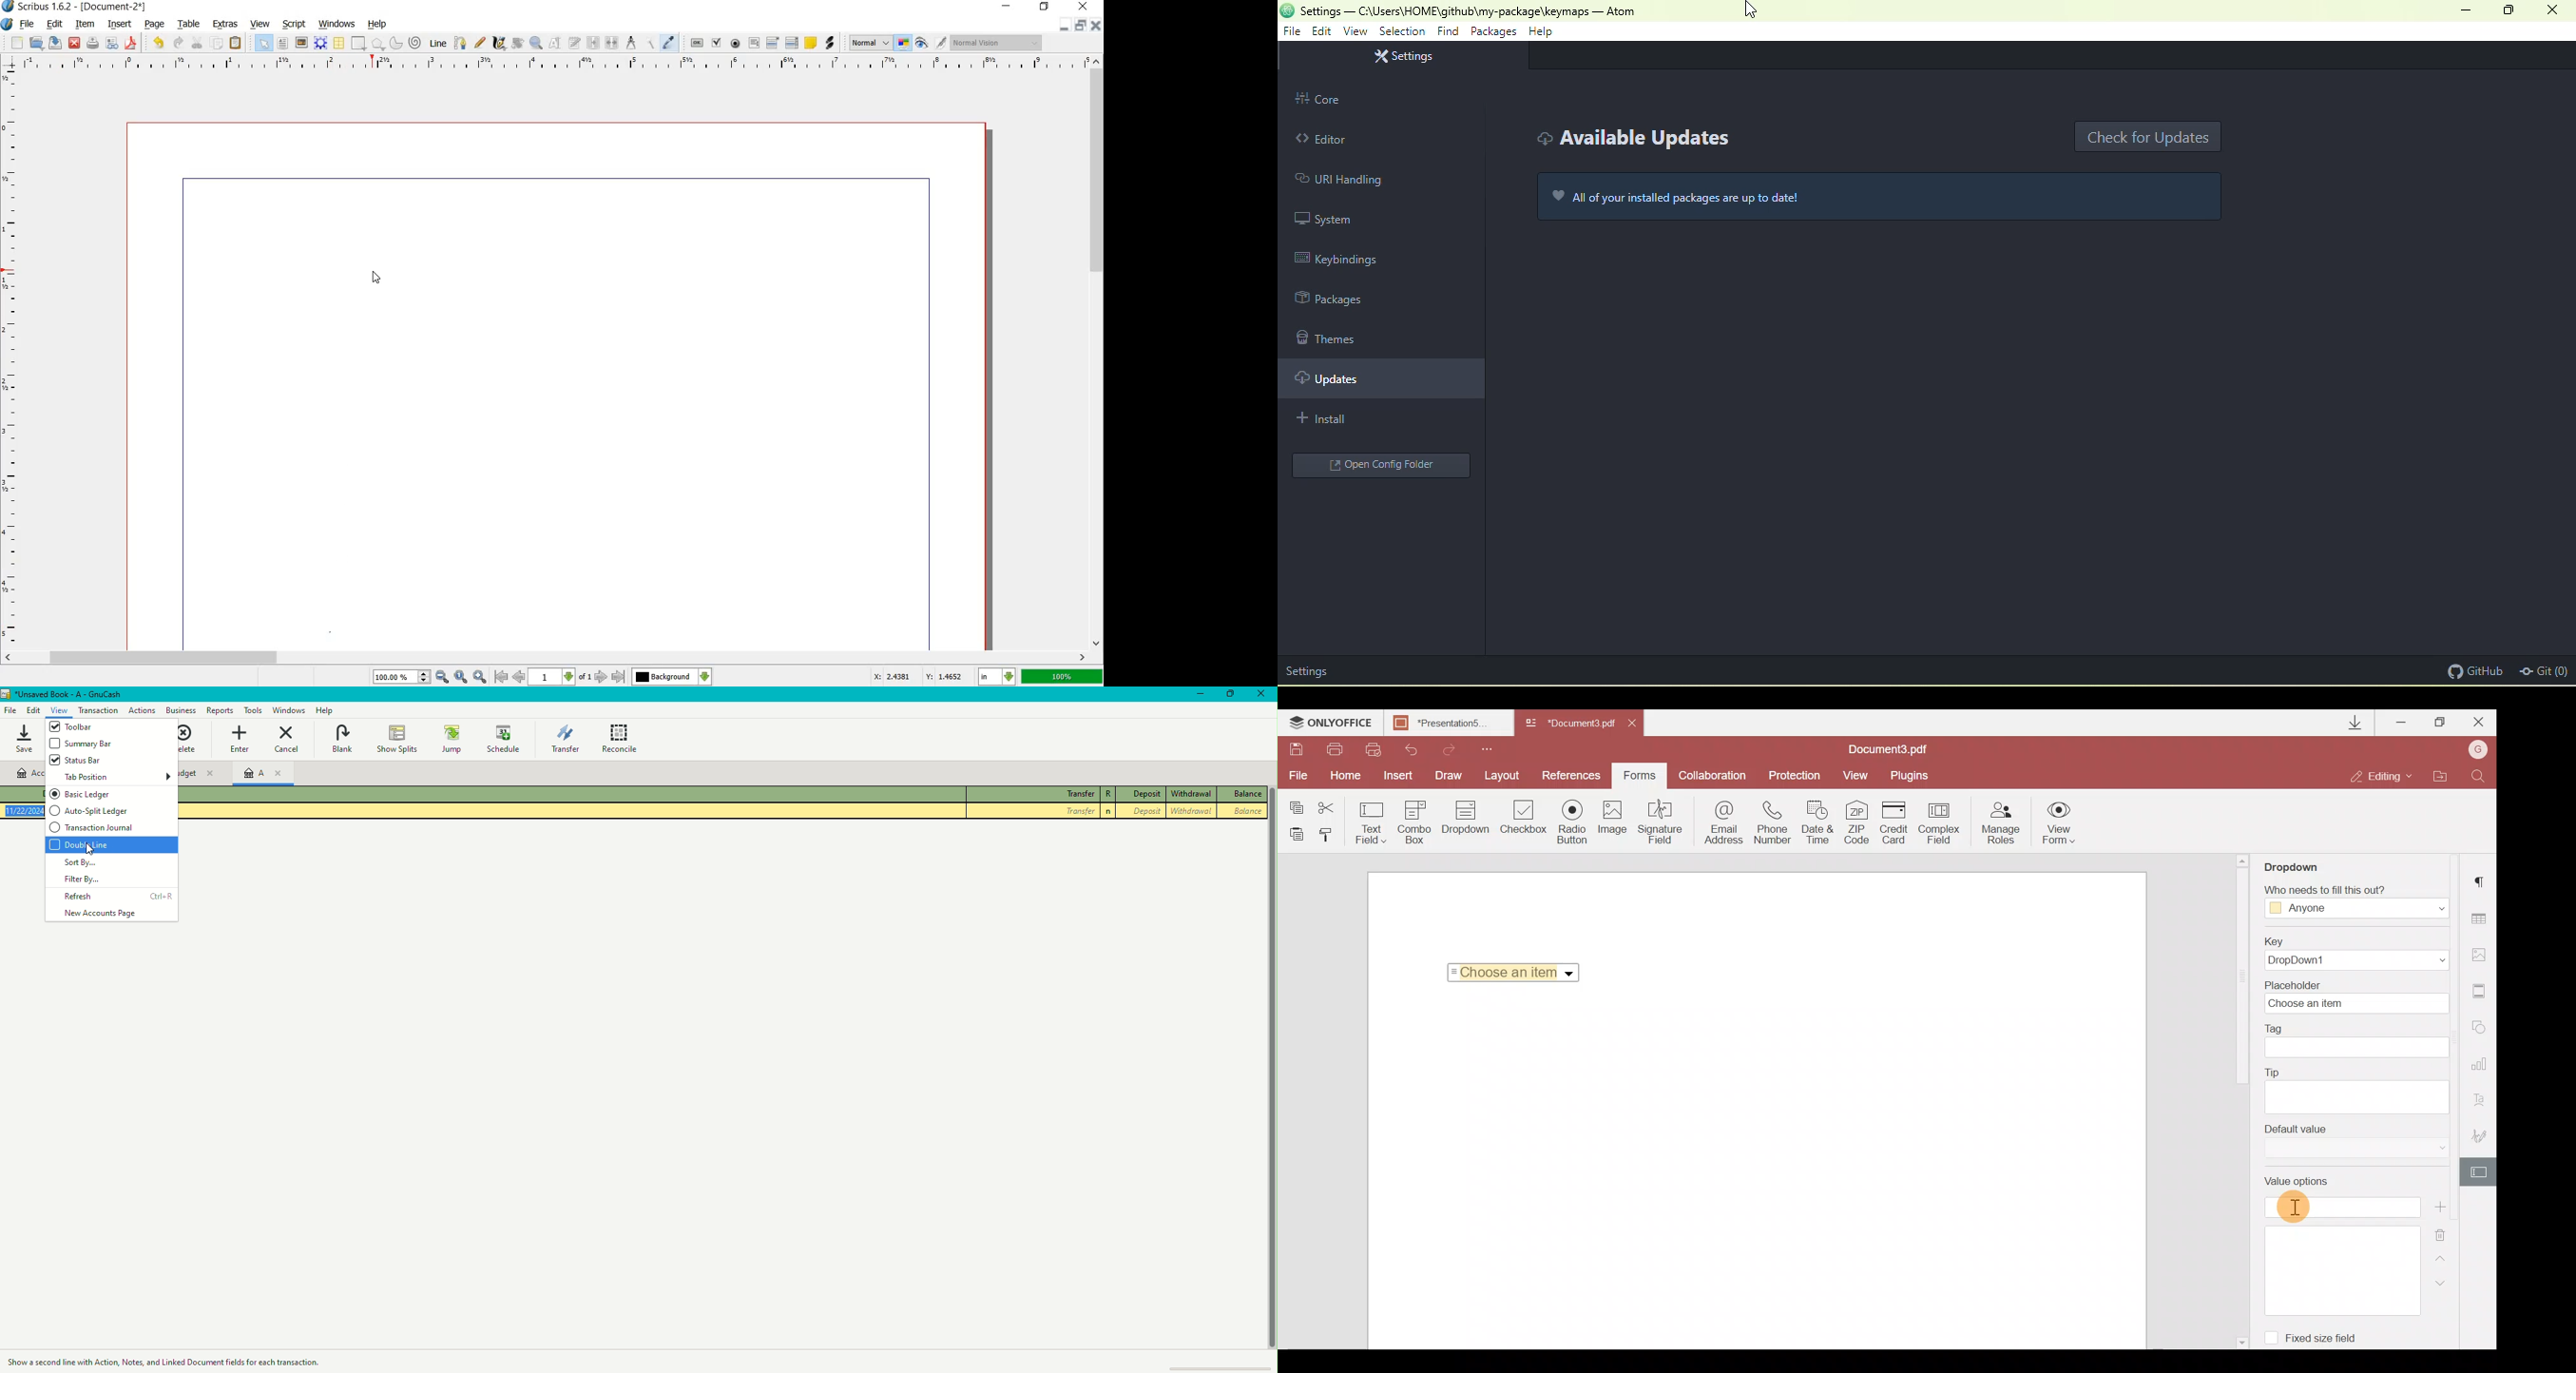 This screenshot has height=1400, width=2576. Describe the element at coordinates (1006, 7) in the screenshot. I see `MINIMIZE` at that location.